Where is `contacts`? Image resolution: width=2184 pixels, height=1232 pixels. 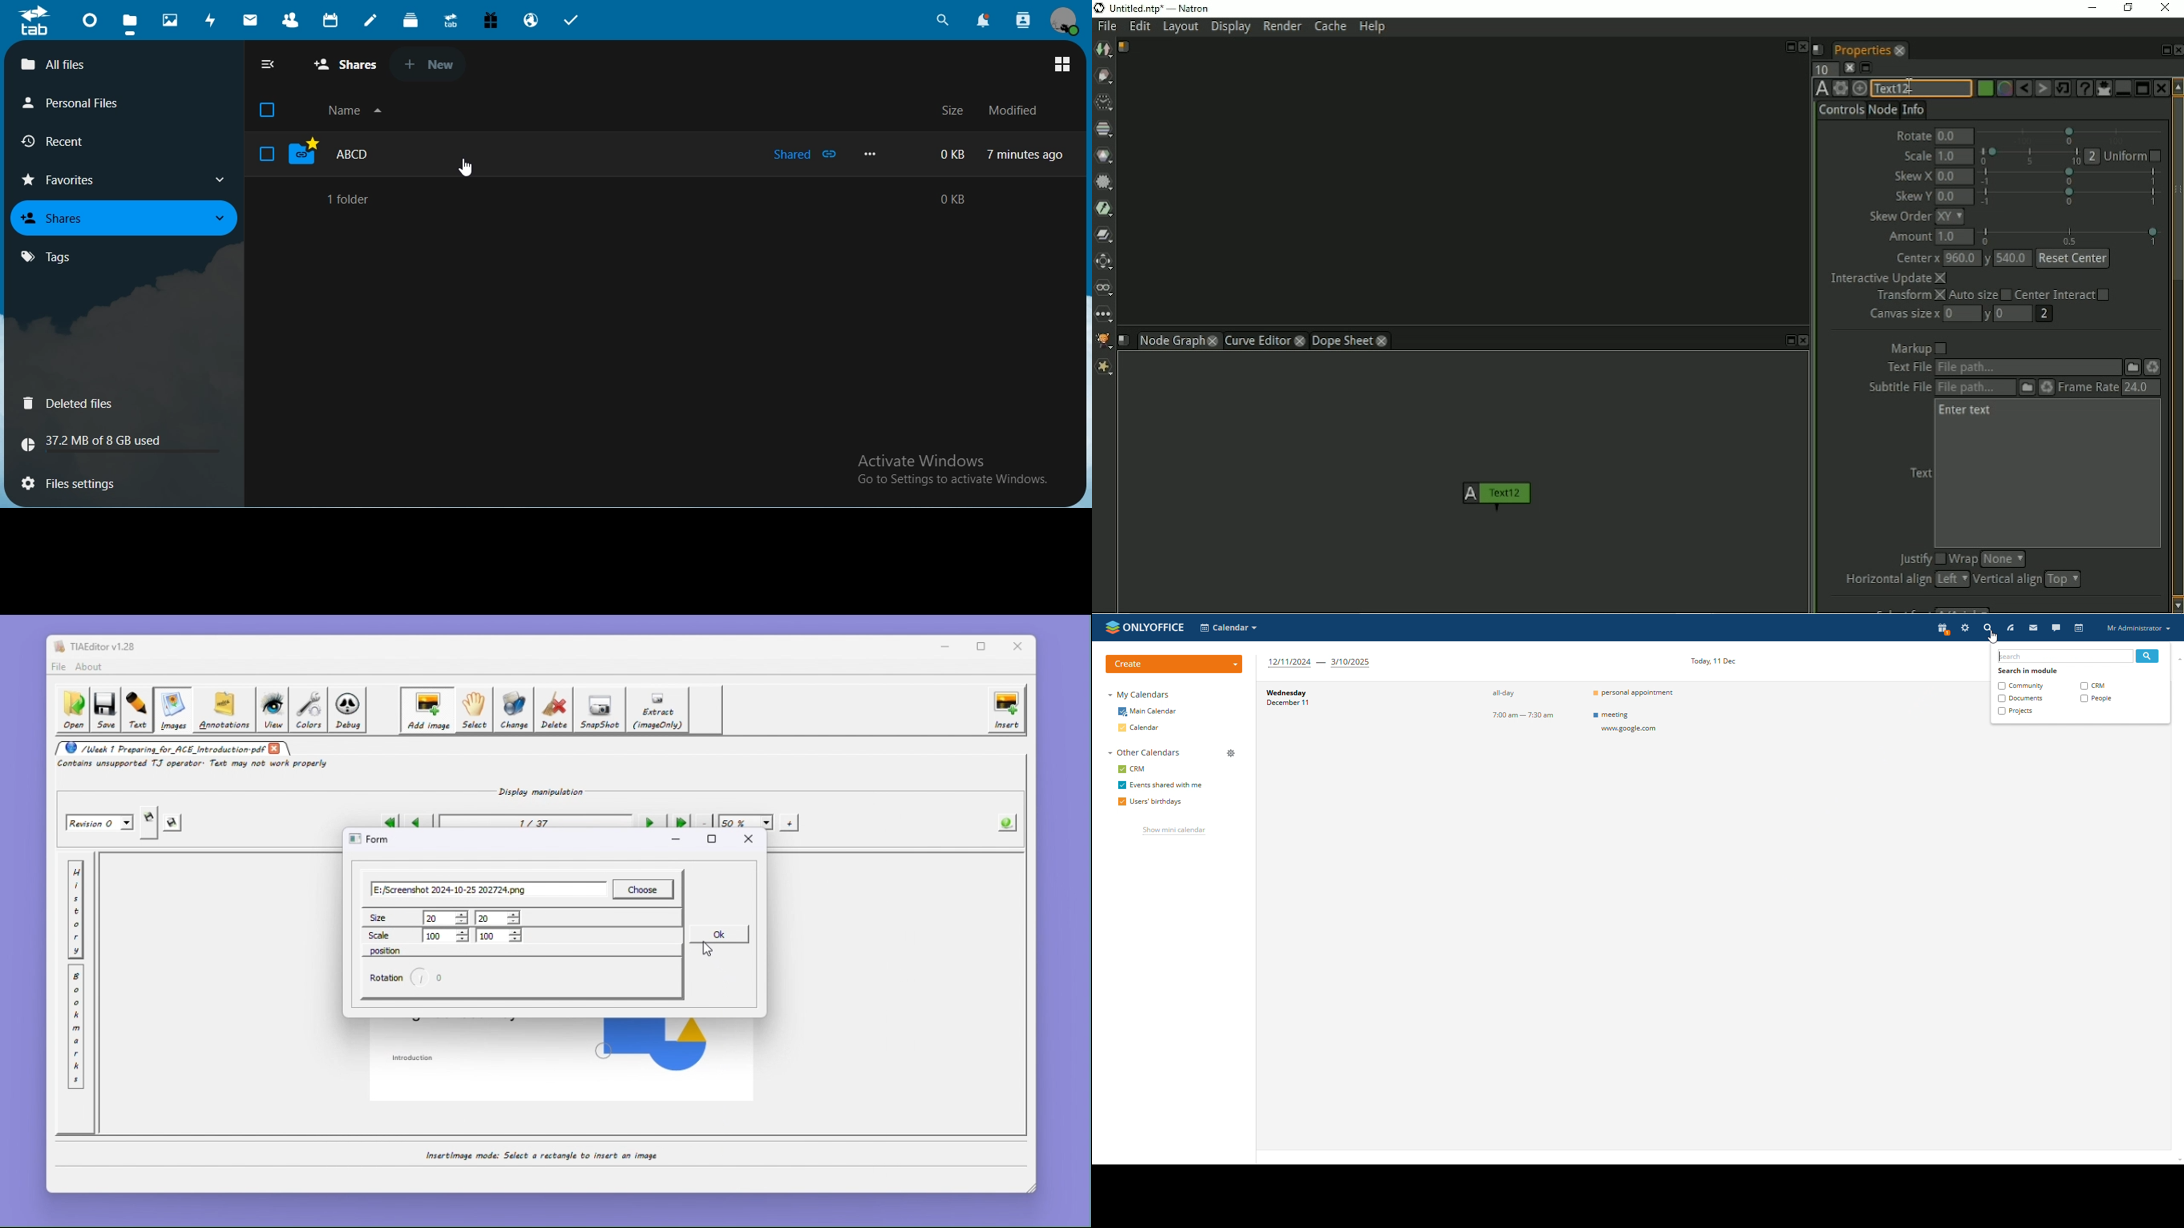 contacts is located at coordinates (291, 22).